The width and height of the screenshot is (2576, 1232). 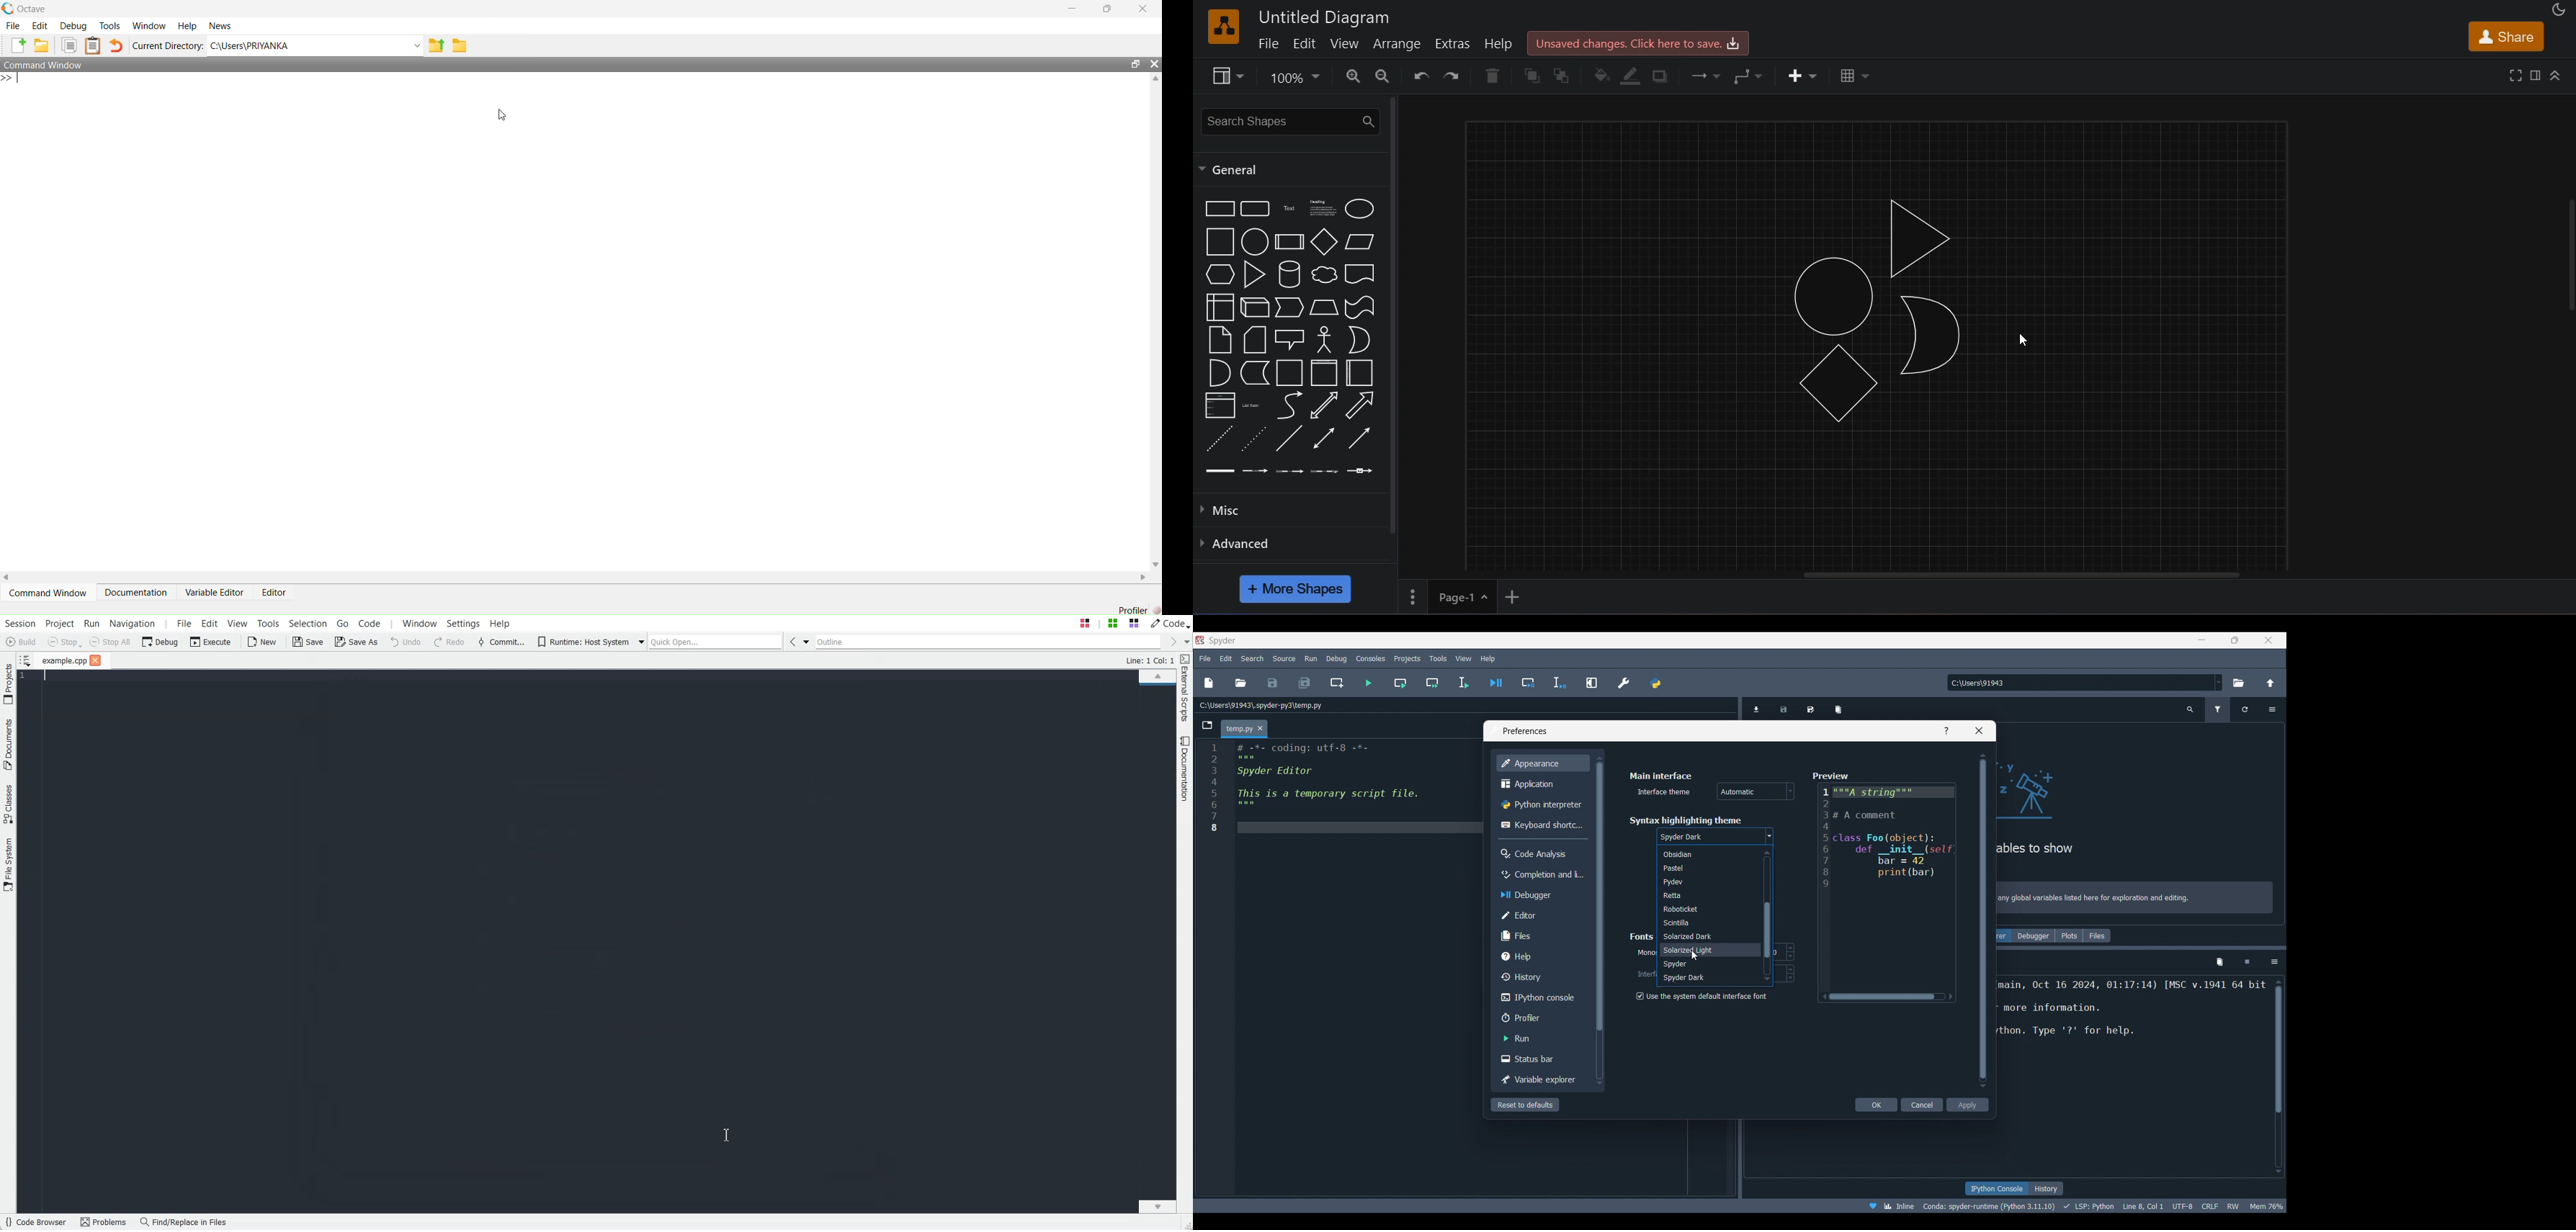 What do you see at coordinates (2080, 683) in the screenshot?
I see `Type in folder location` at bounding box center [2080, 683].